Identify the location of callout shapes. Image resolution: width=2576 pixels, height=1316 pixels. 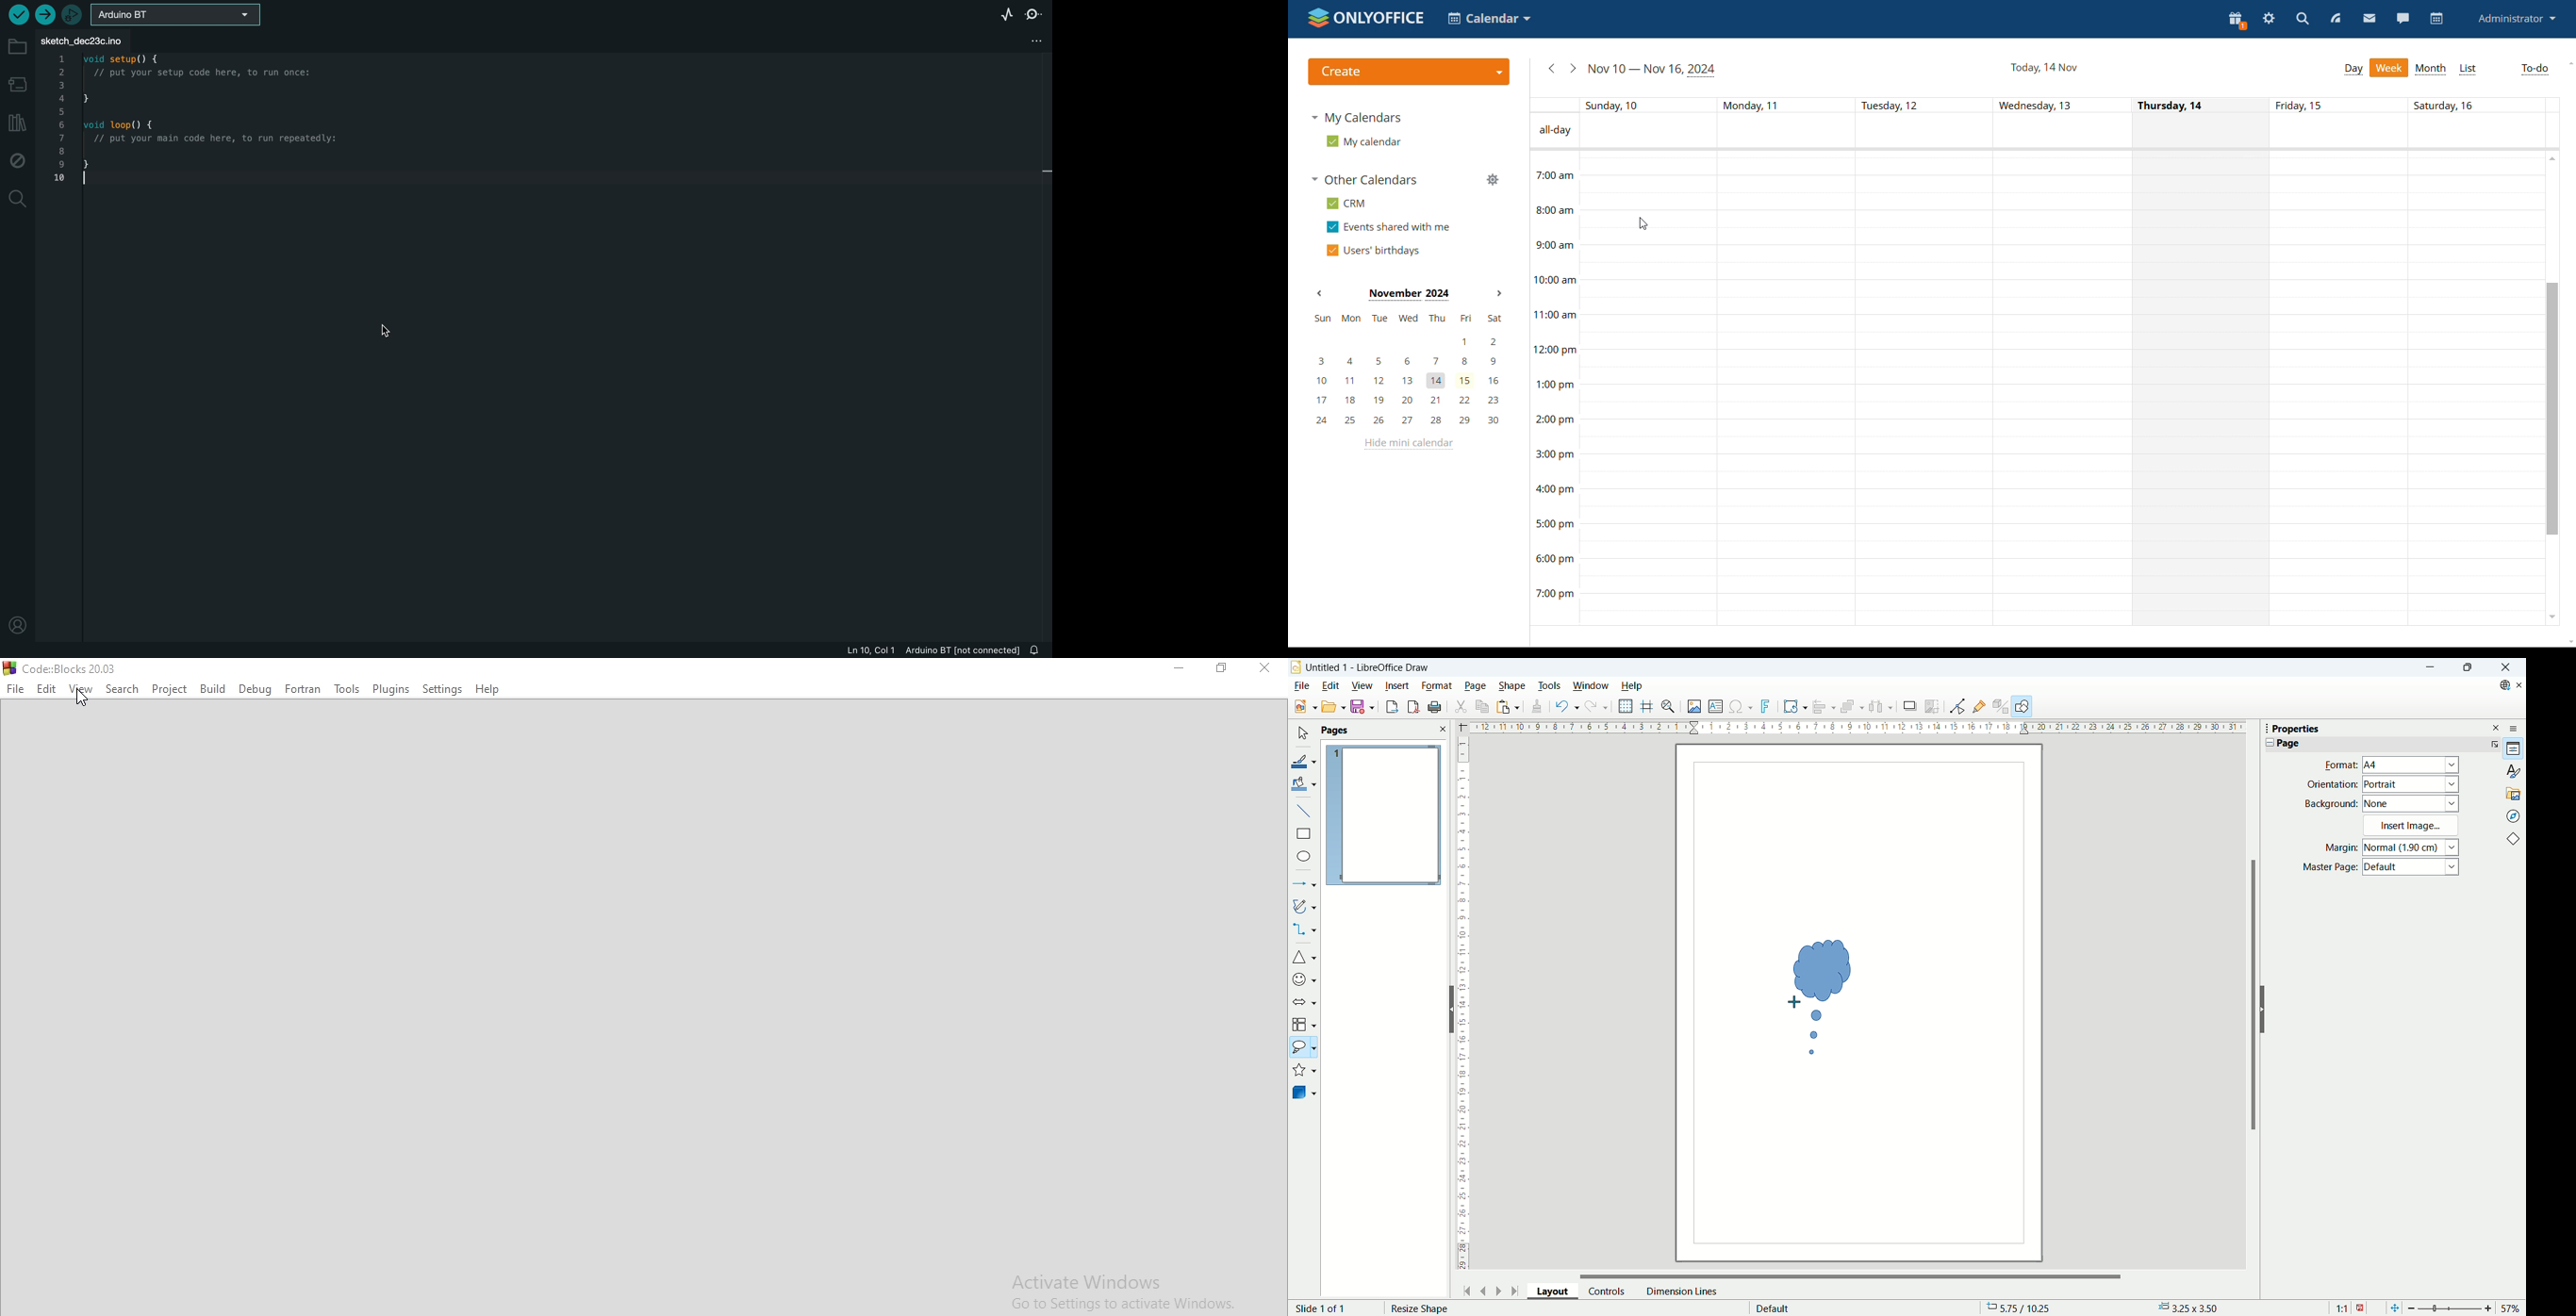
(1303, 1049).